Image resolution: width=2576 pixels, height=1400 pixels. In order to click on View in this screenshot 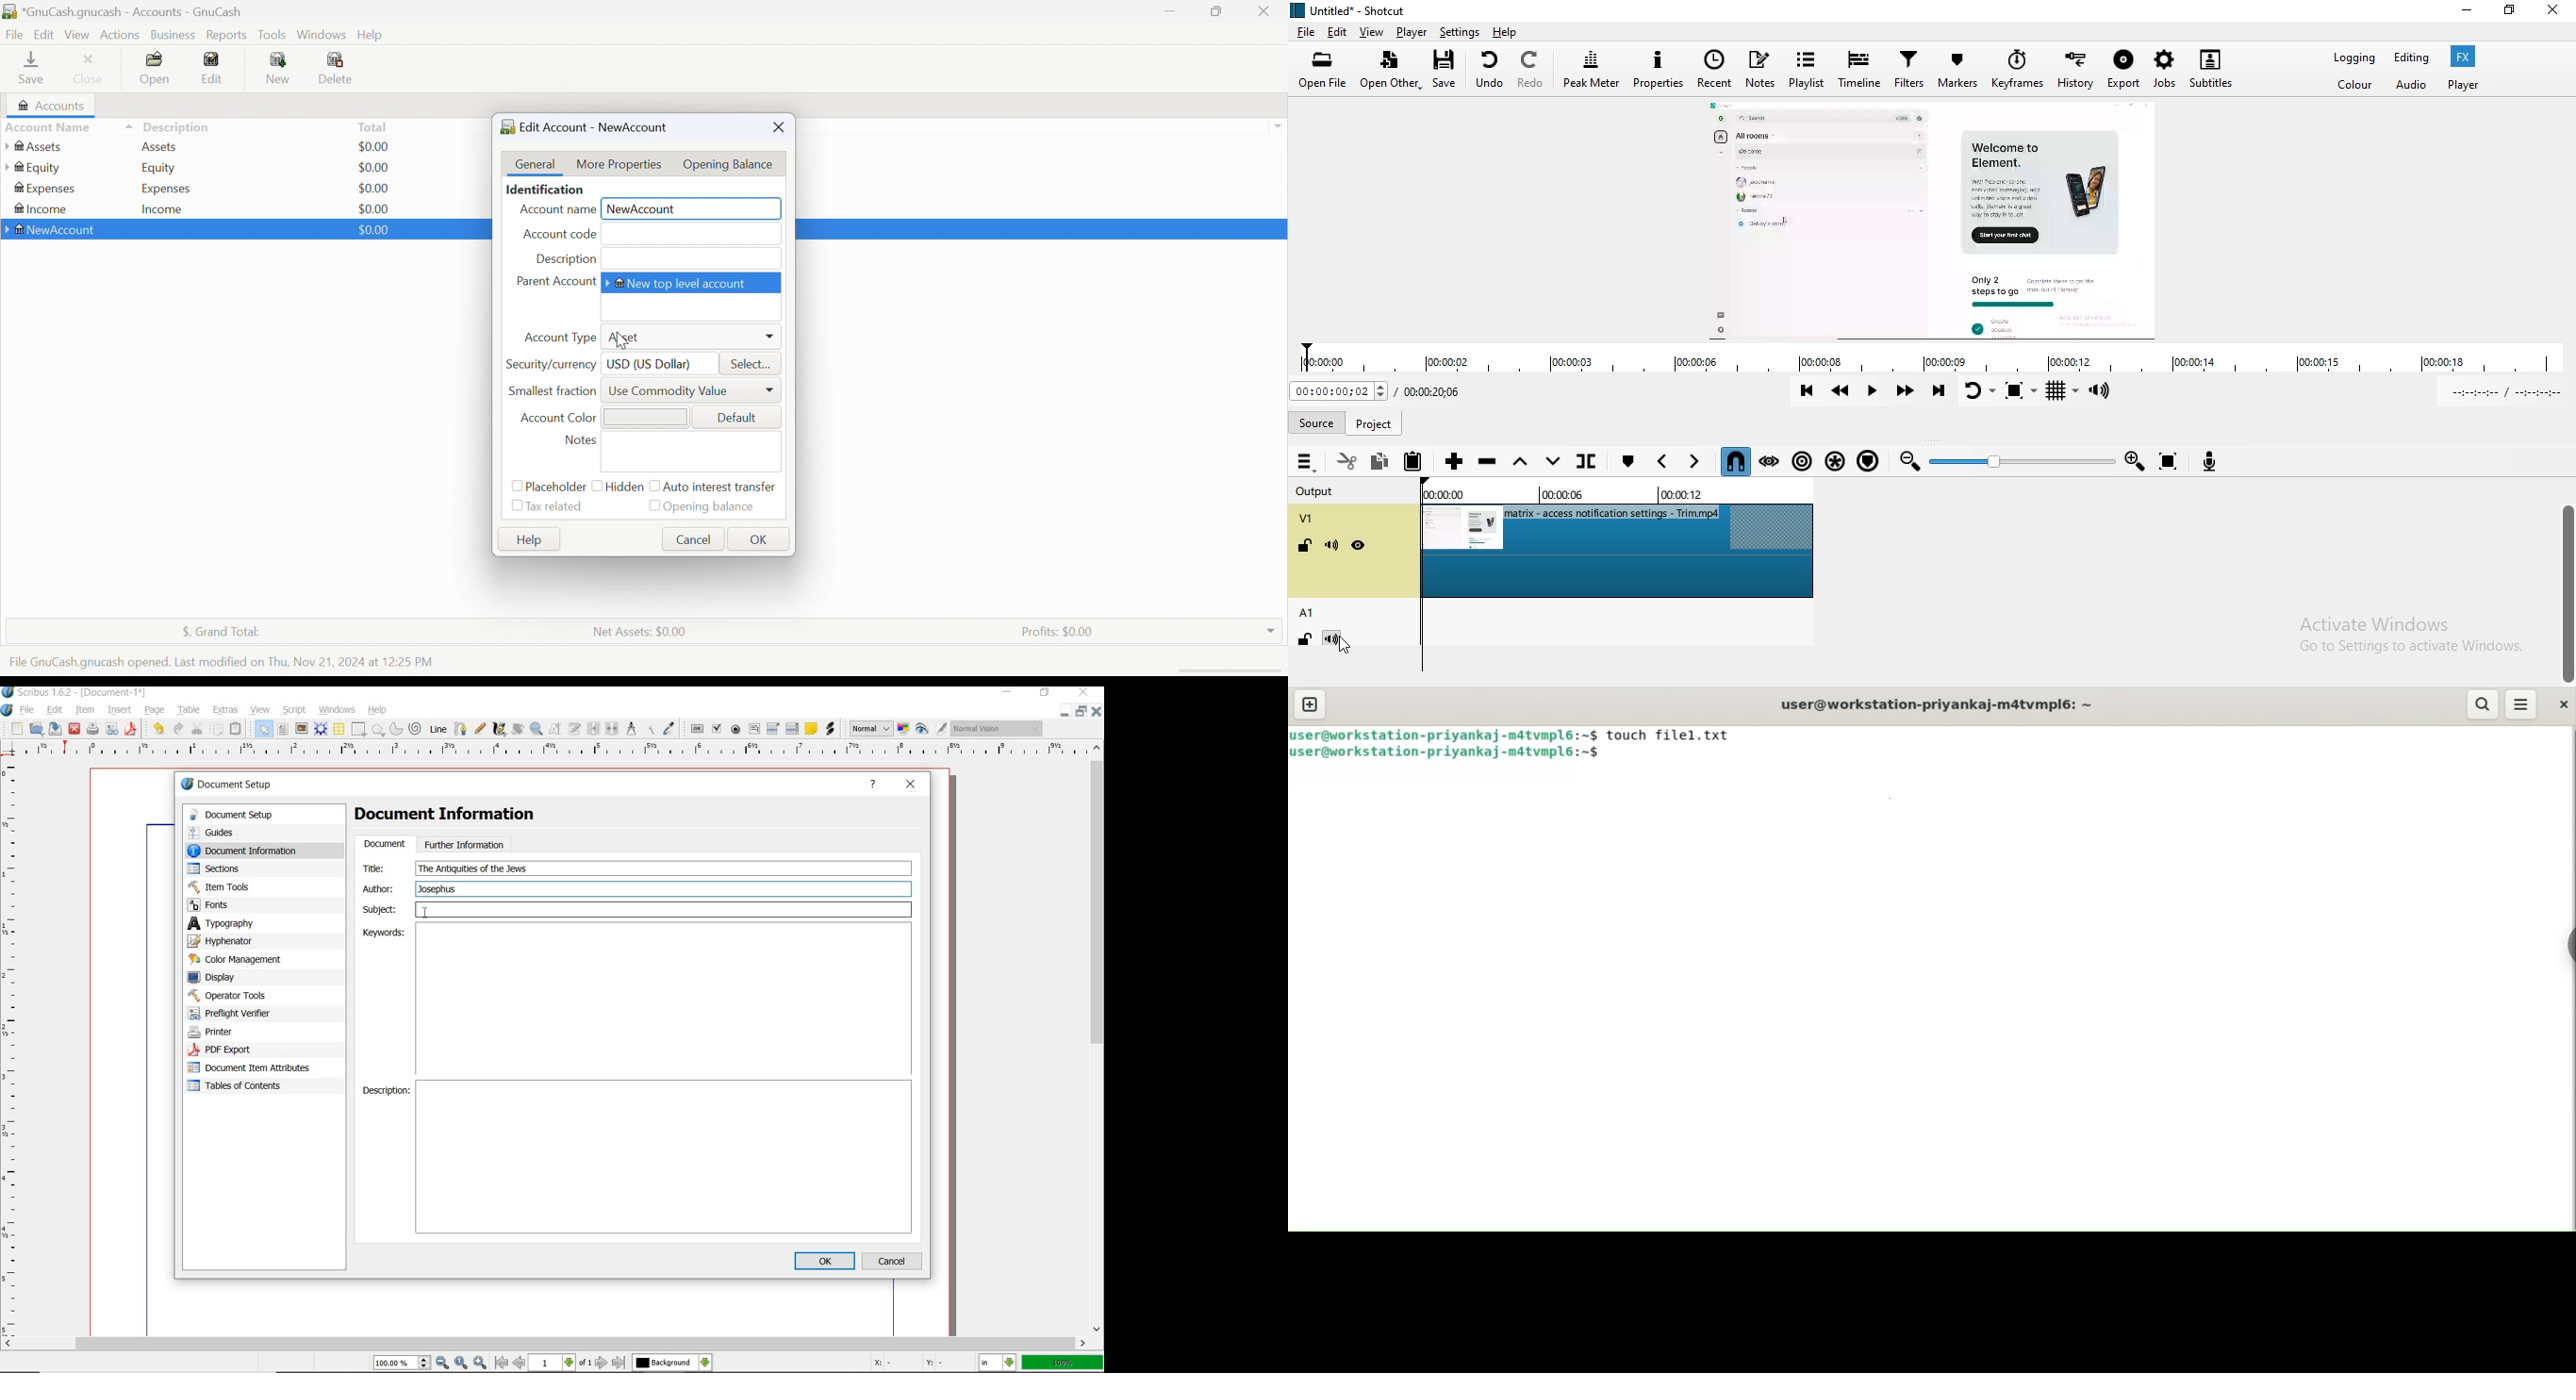, I will do `click(1373, 31)`.